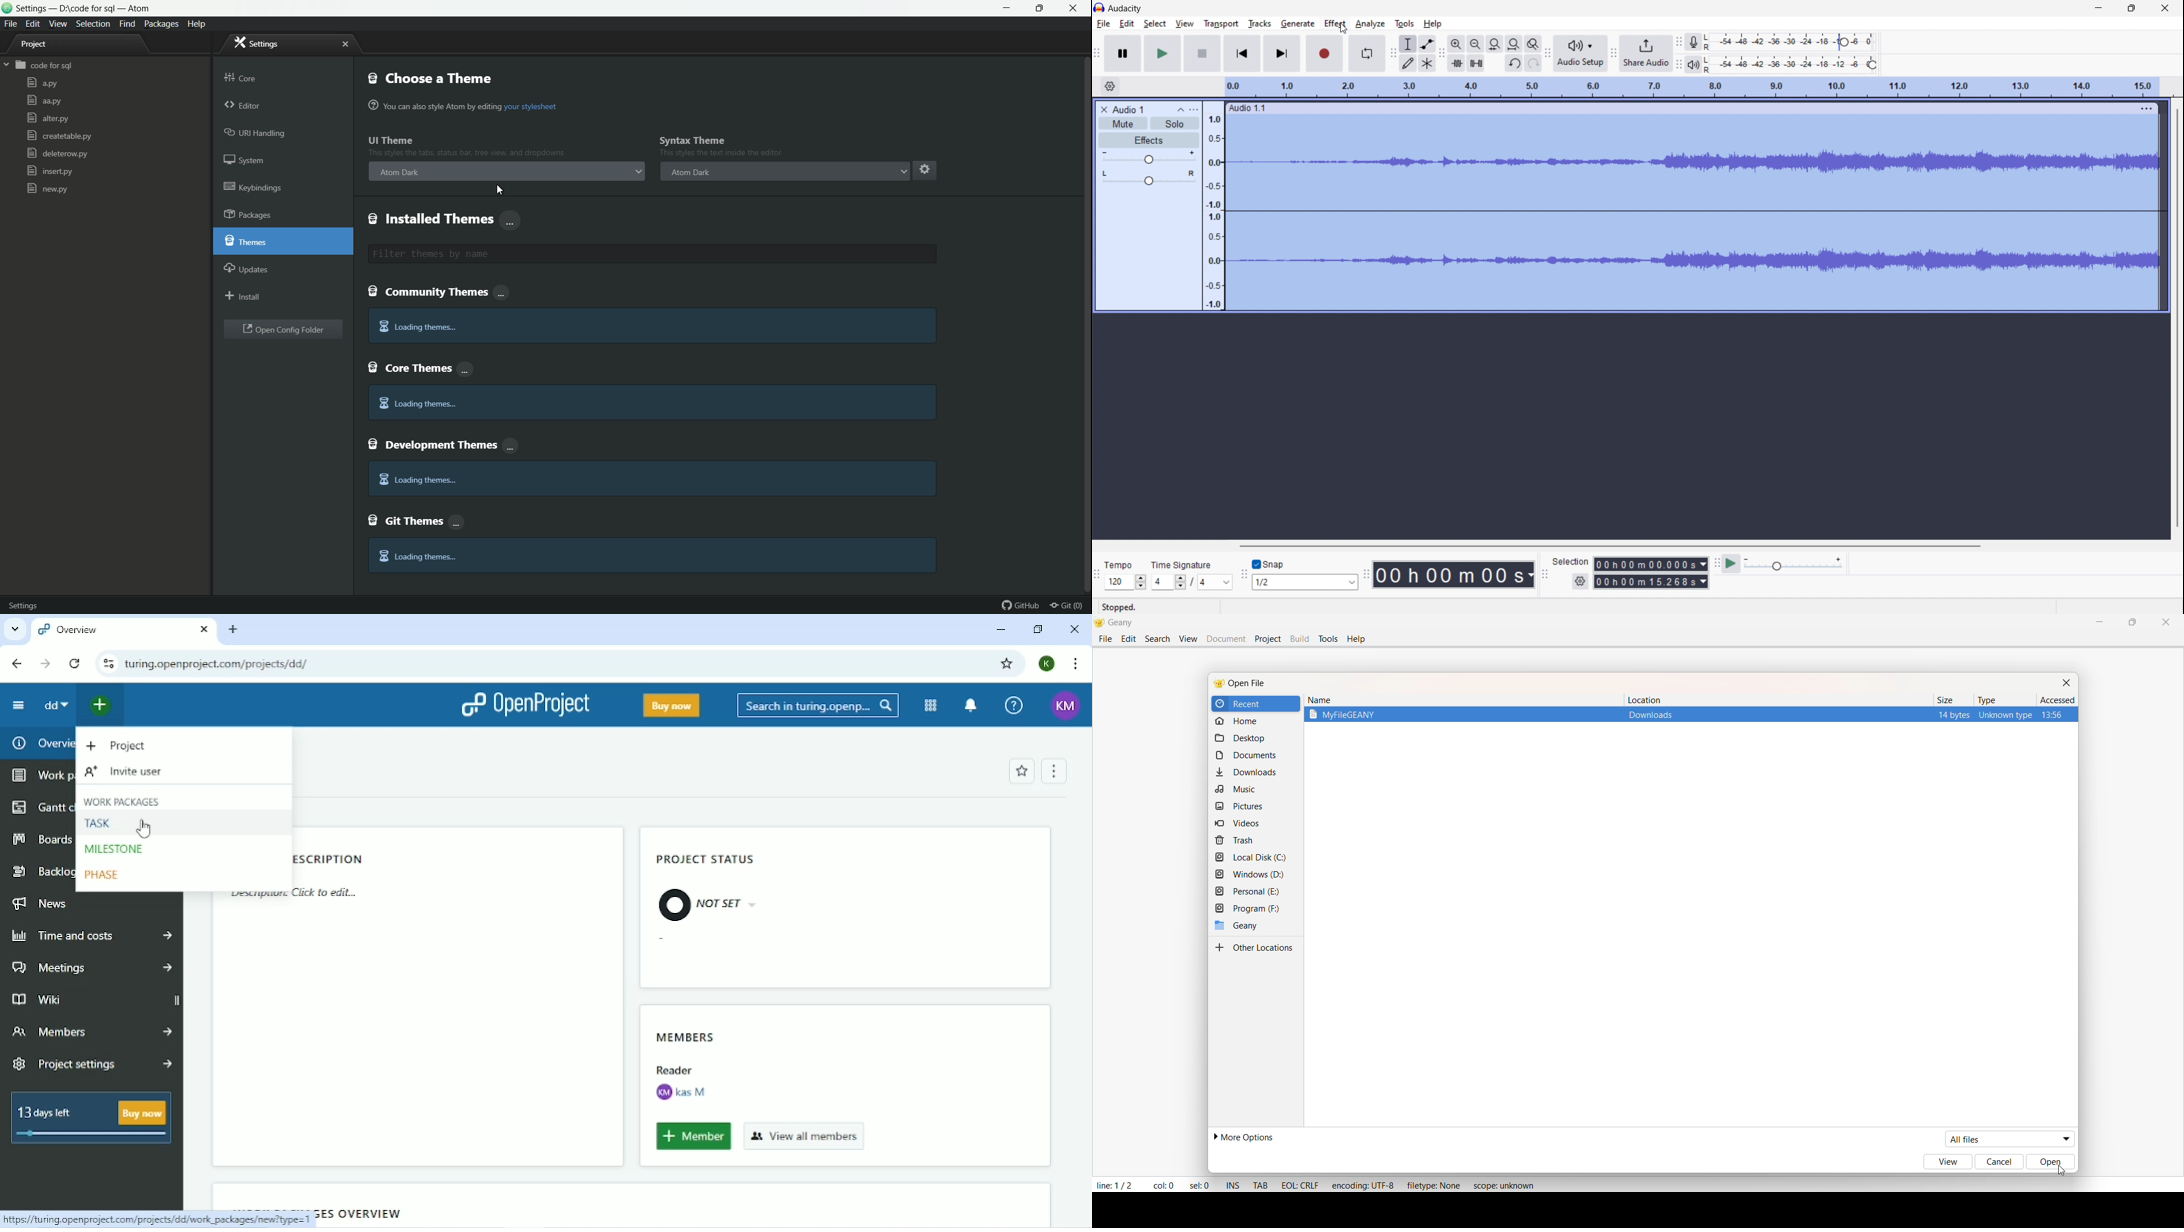 Image resolution: width=2184 pixels, height=1232 pixels. I want to click on play at speed toolbar, so click(1717, 563).